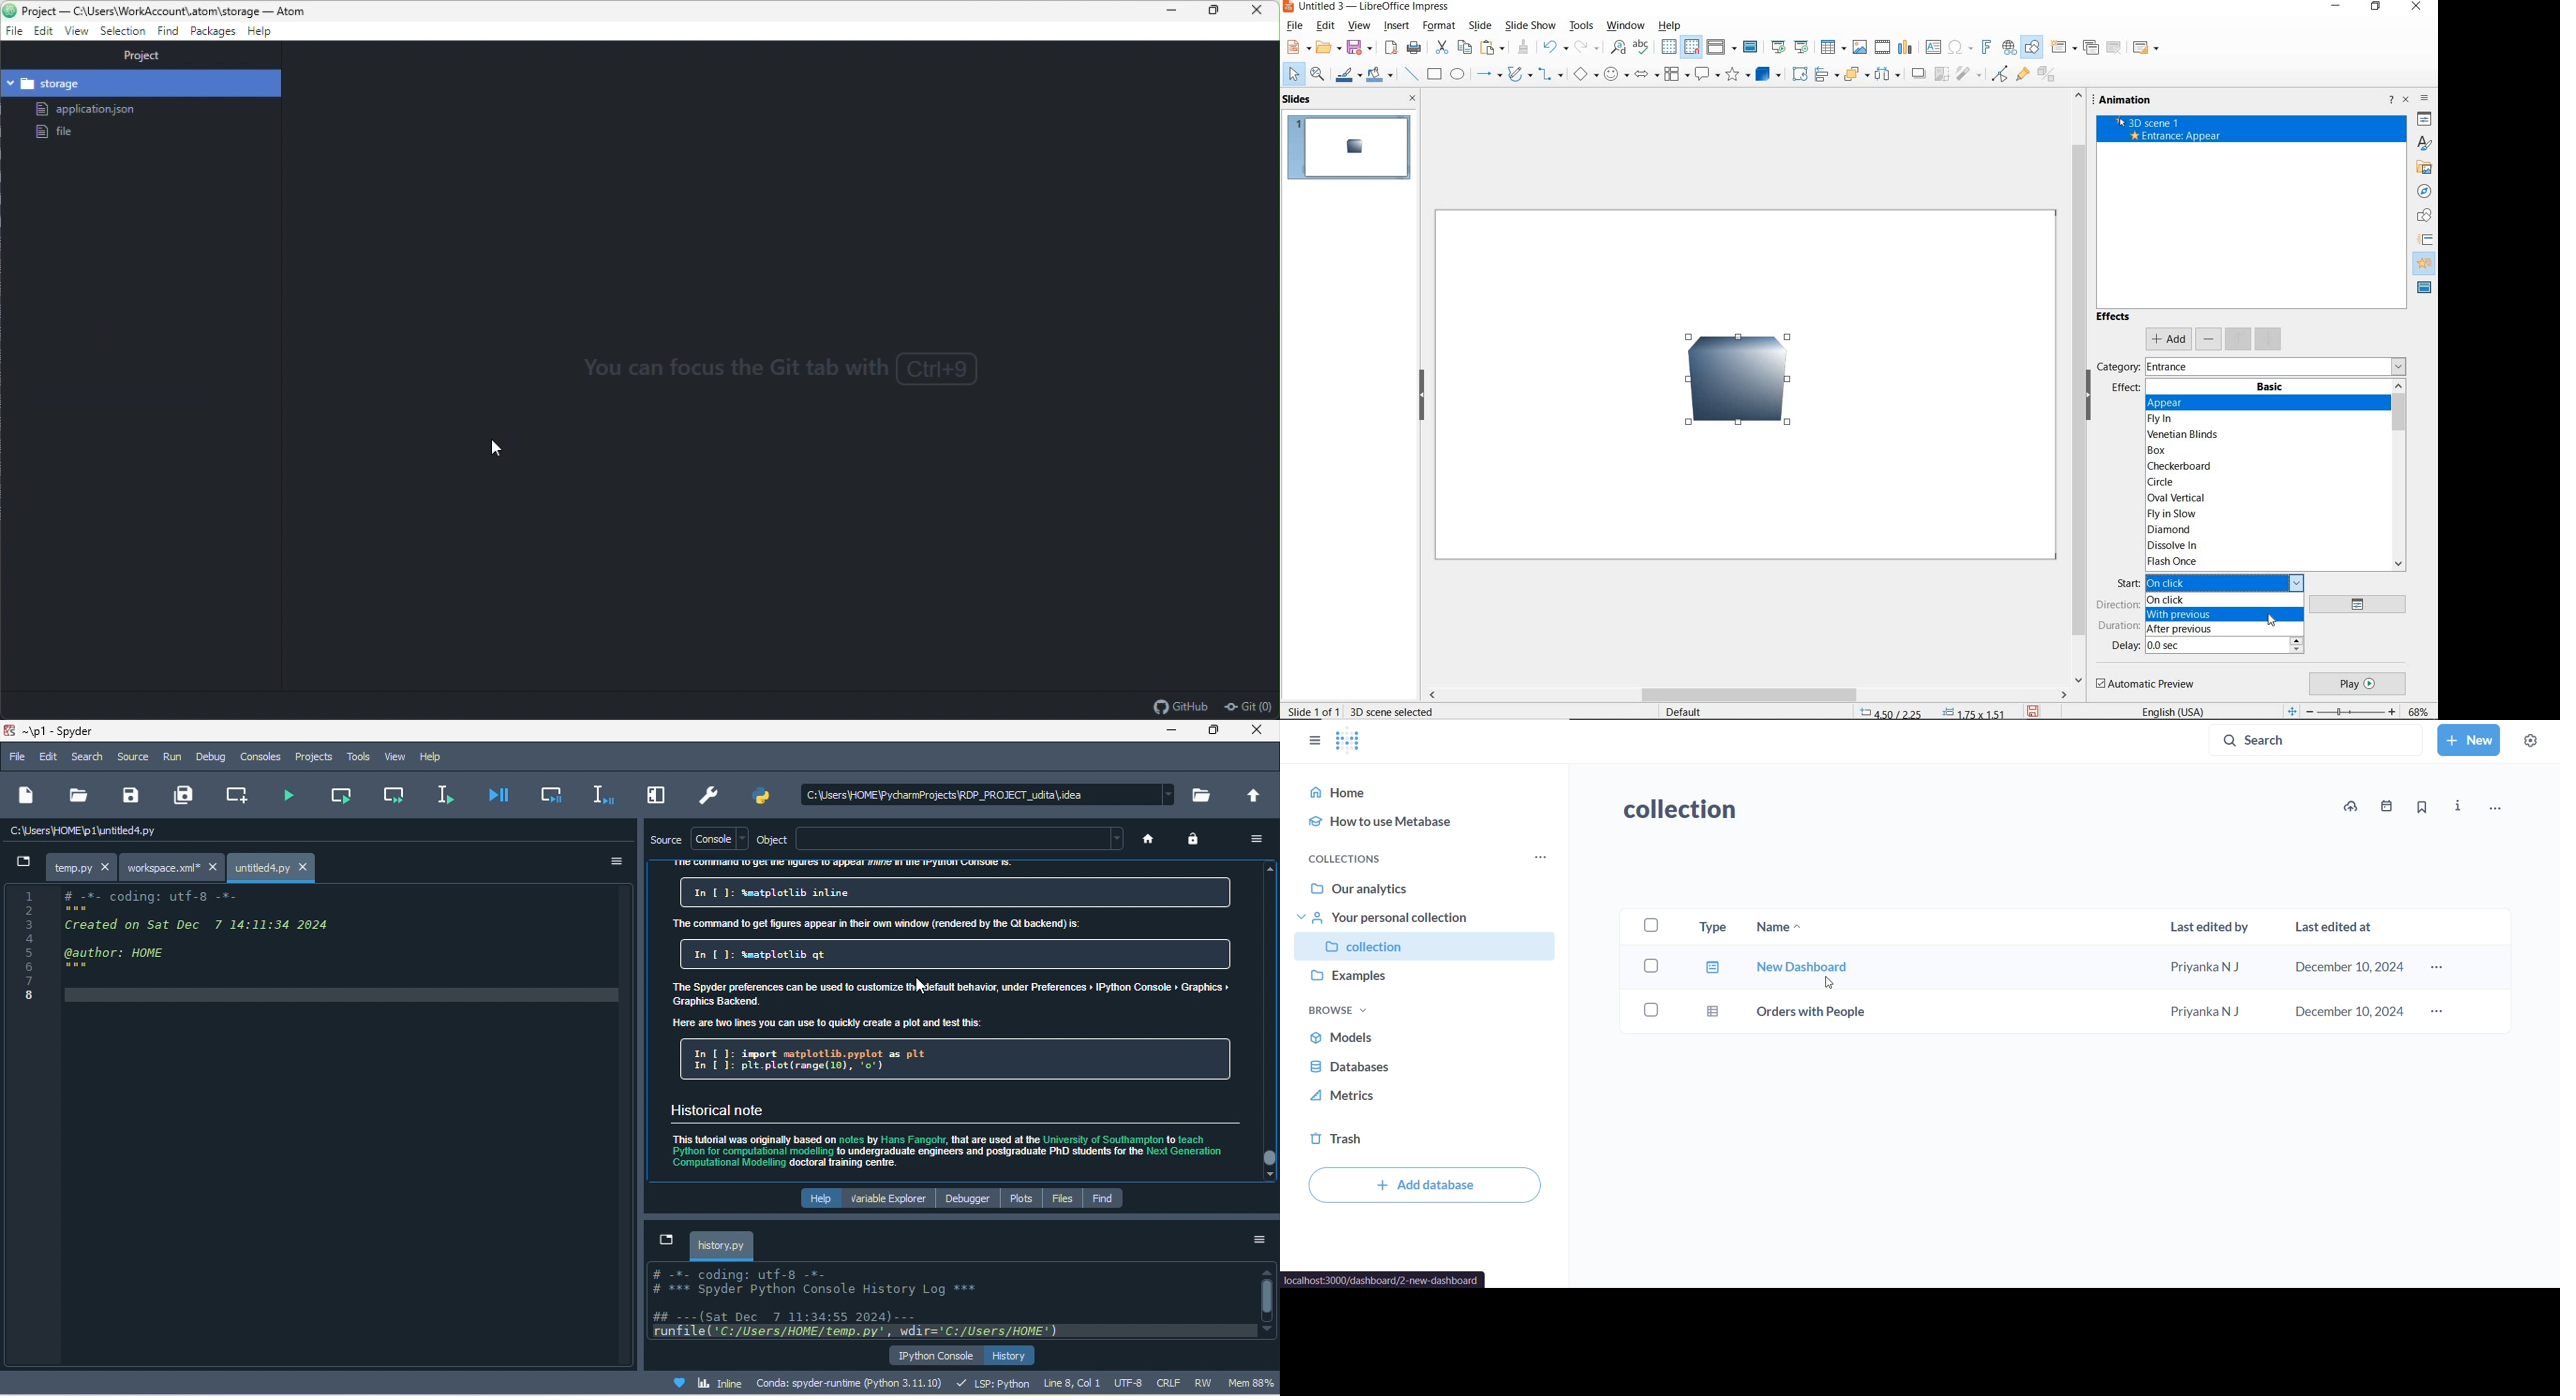  Describe the element at coordinates (503, 796) in the screenshot. I see `debug file` at that location.